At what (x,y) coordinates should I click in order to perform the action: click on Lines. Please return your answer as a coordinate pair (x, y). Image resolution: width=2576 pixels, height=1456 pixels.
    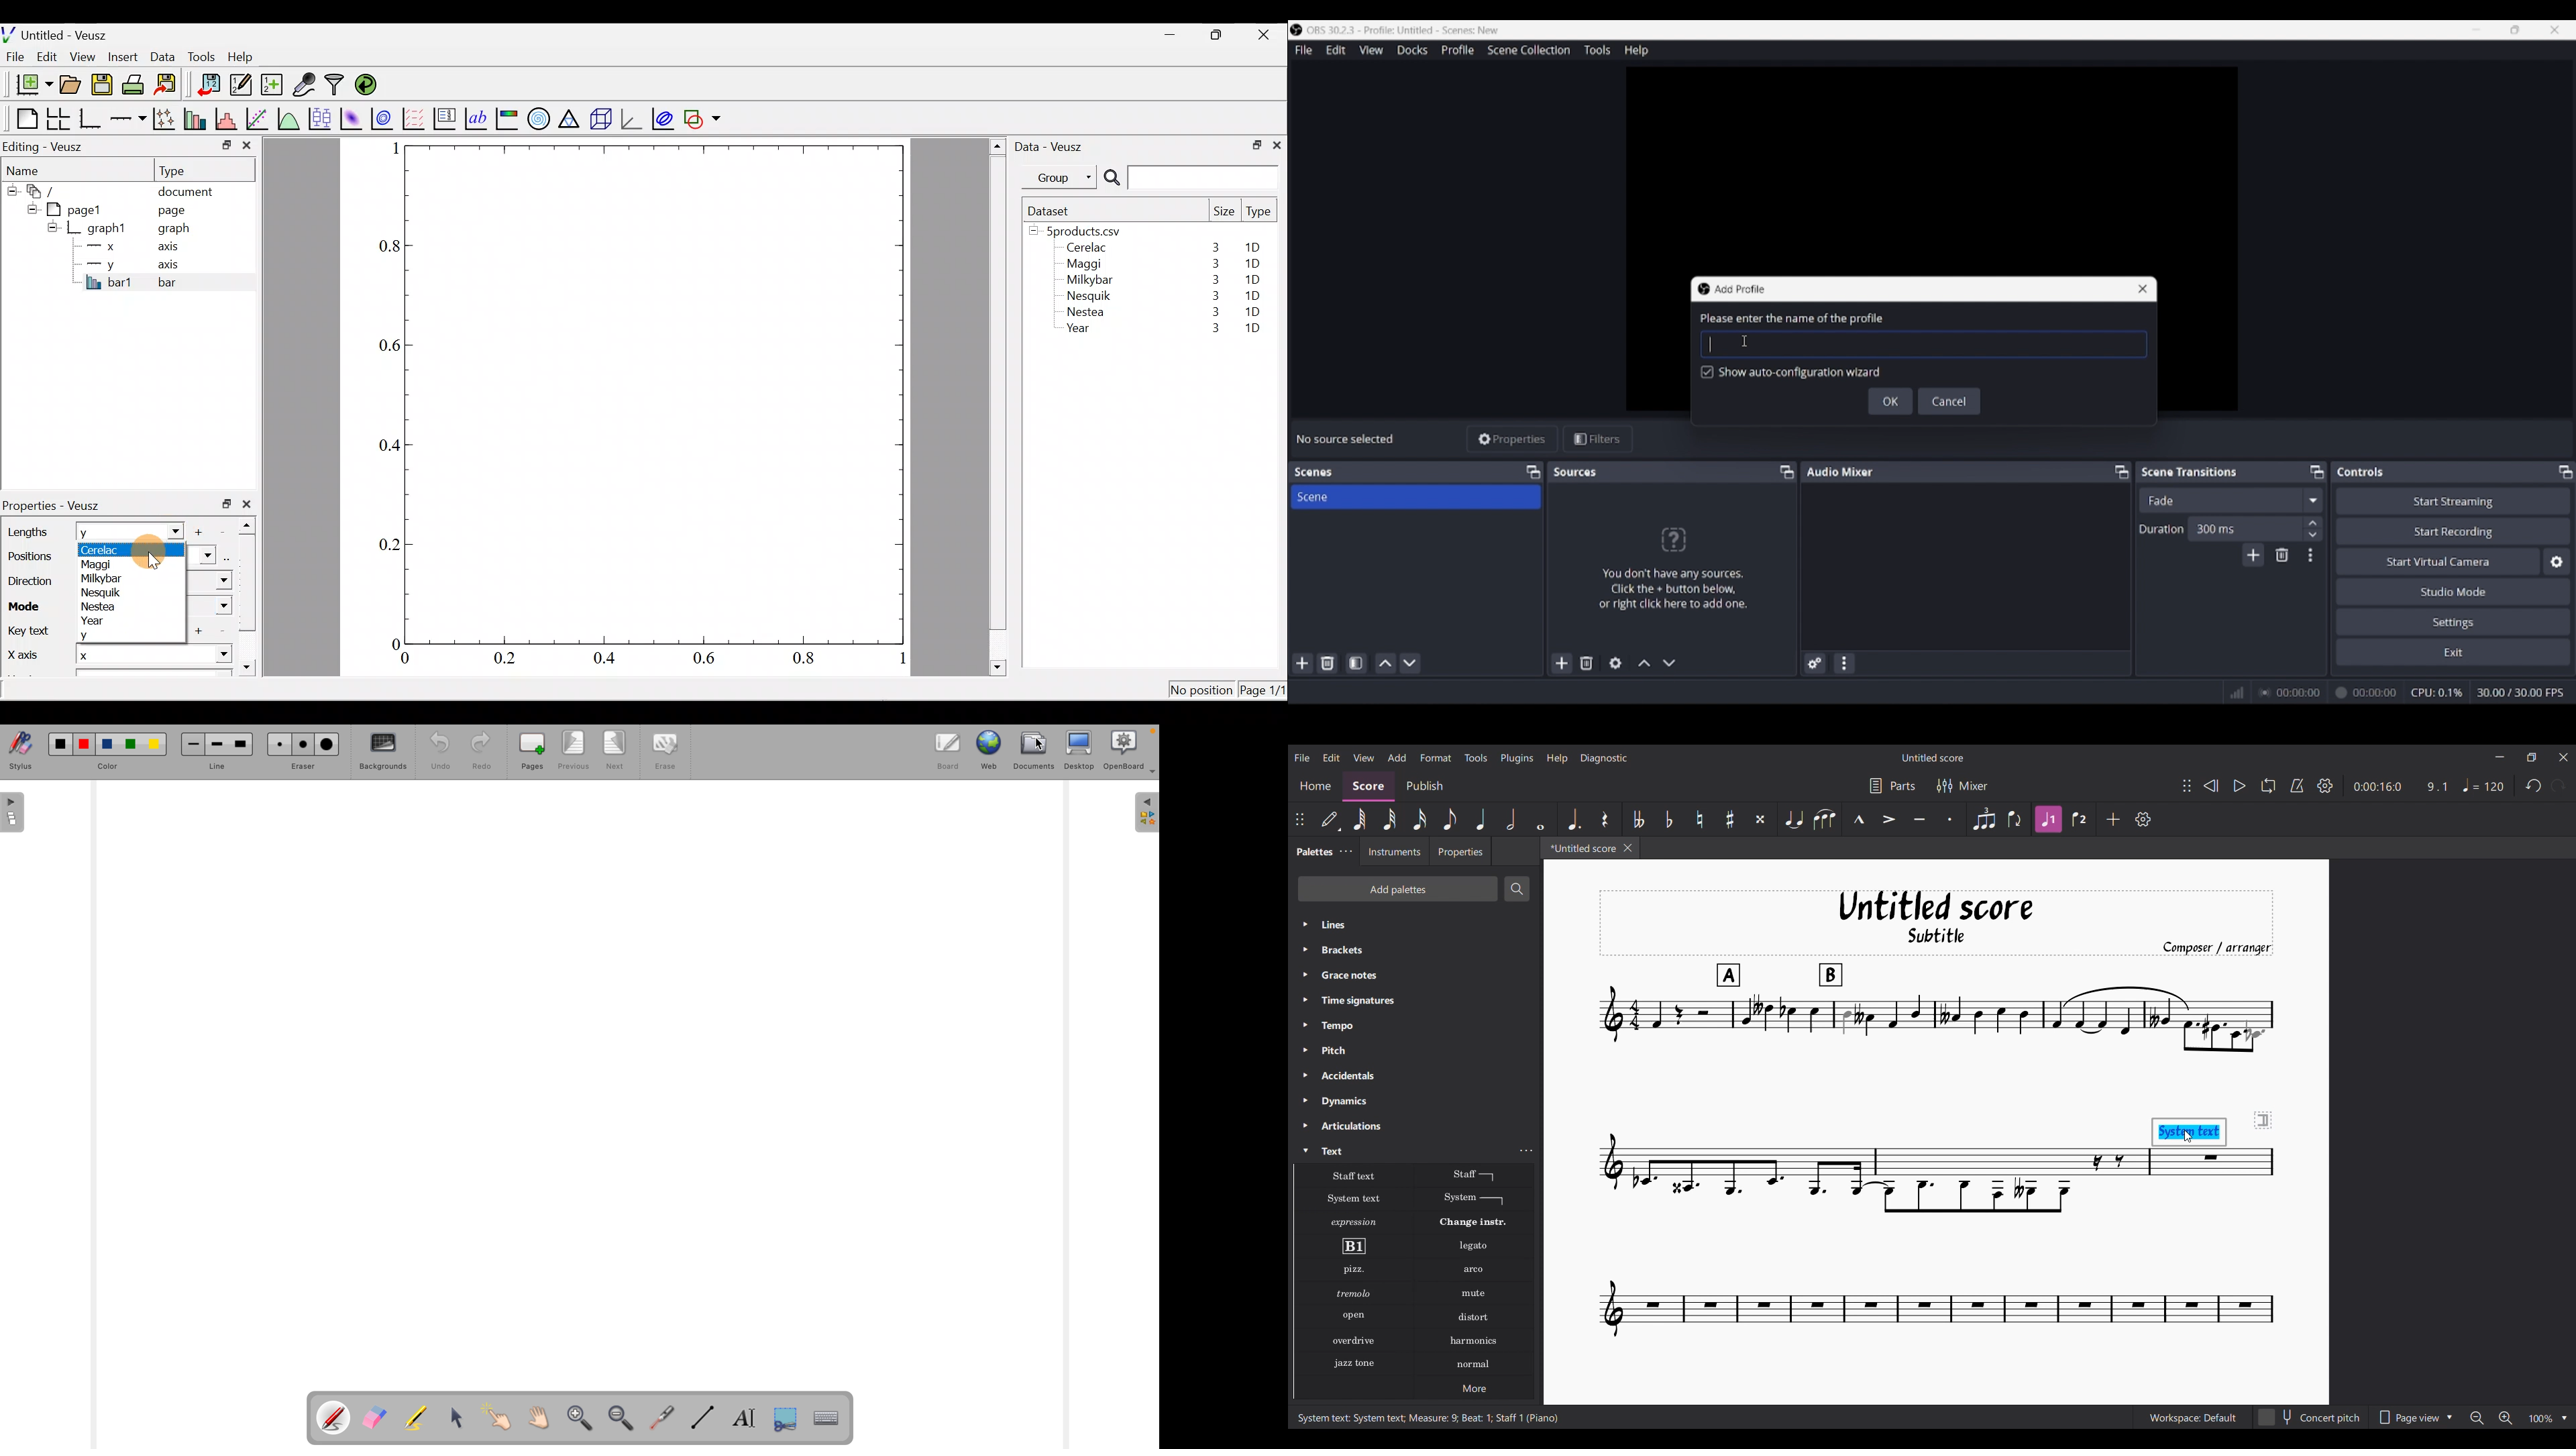
    Looking at the image, I should click on (1415, 924).